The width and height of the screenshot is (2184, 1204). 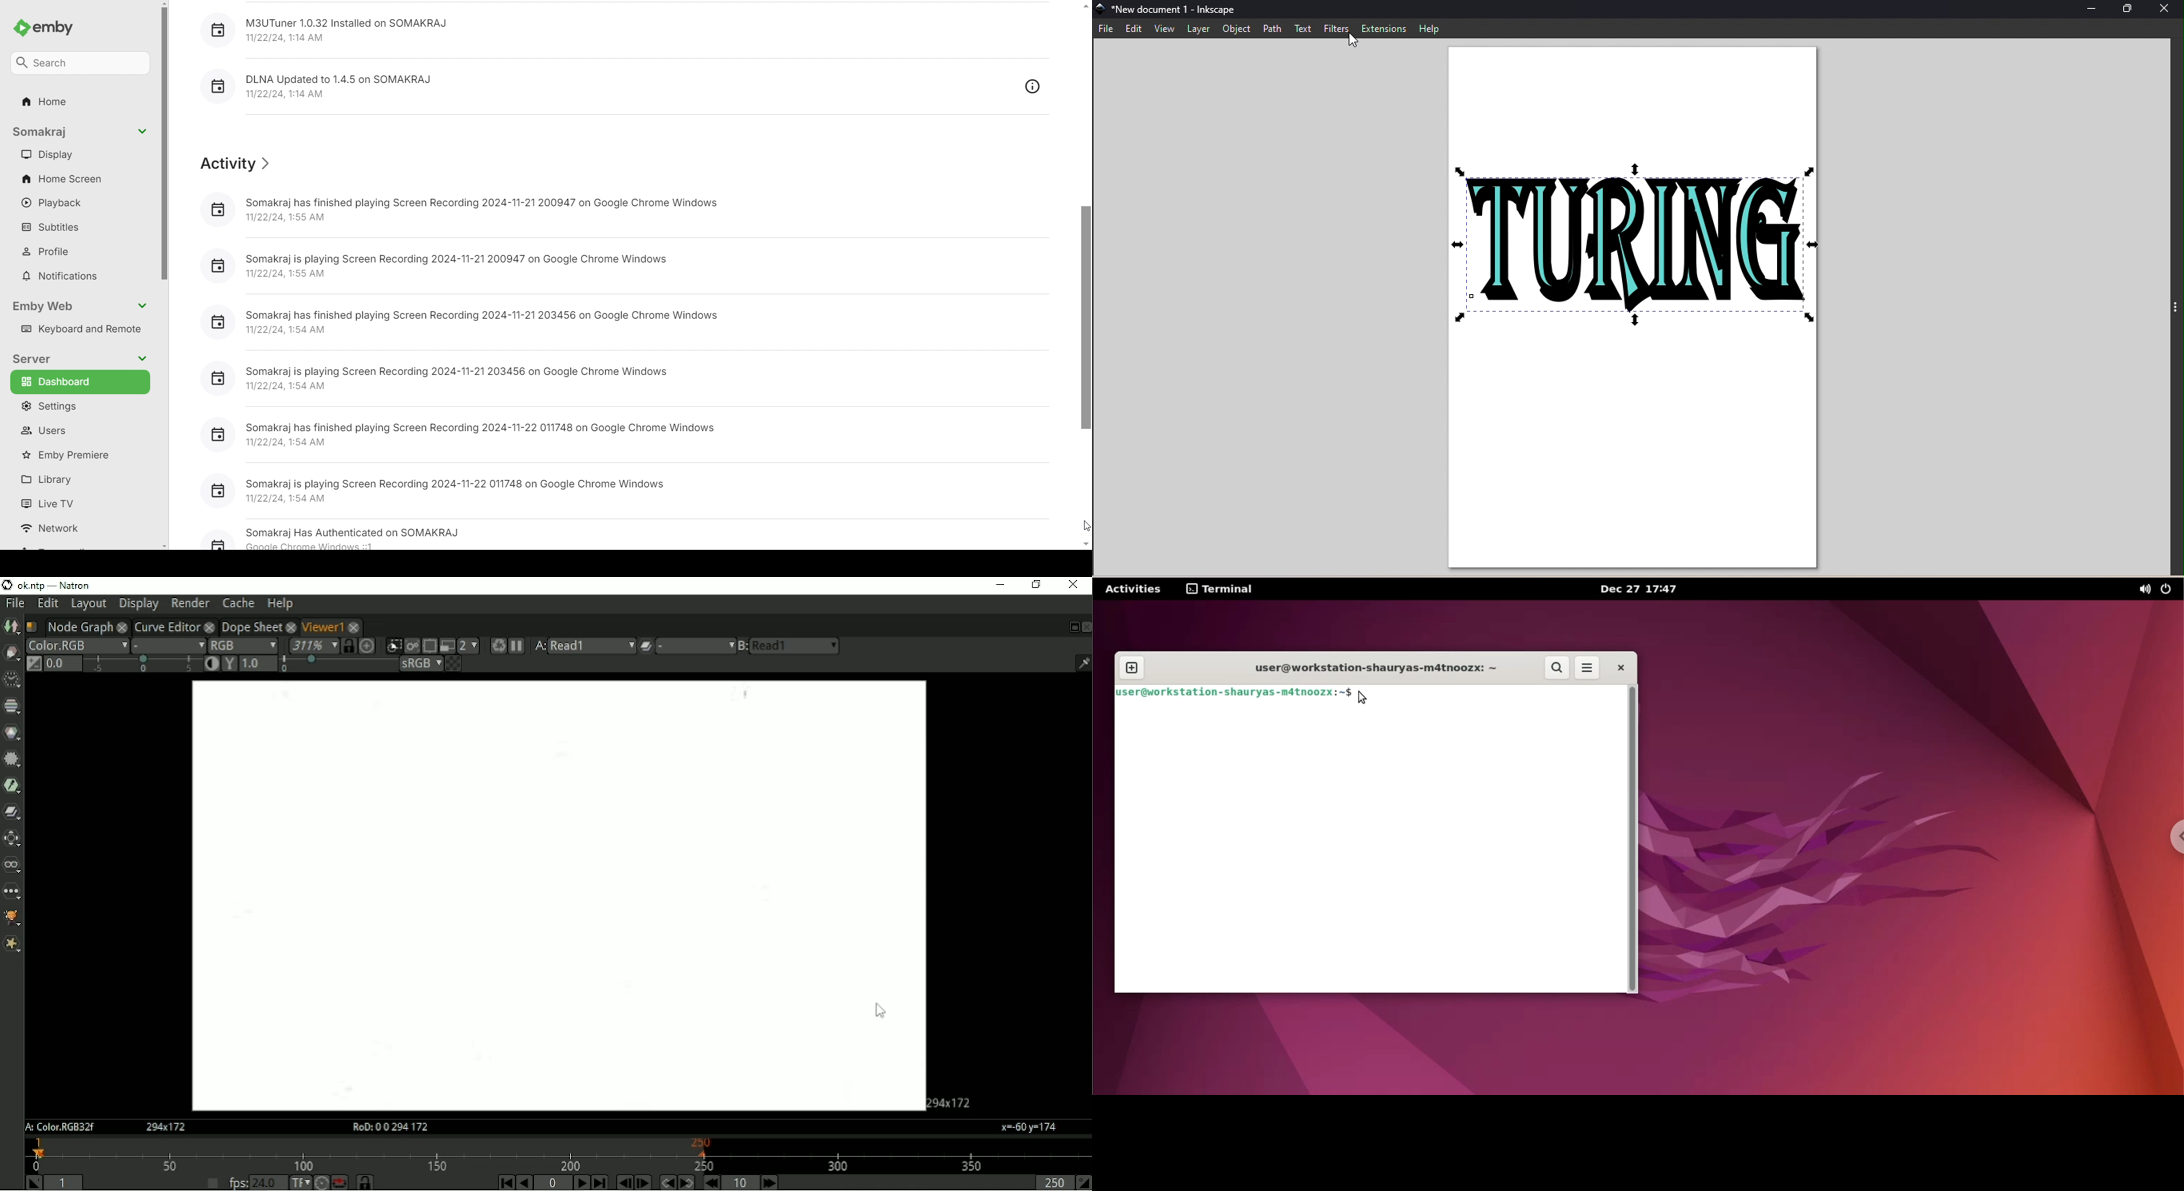 I want to click on cursor, so click(x=1358, y=42).